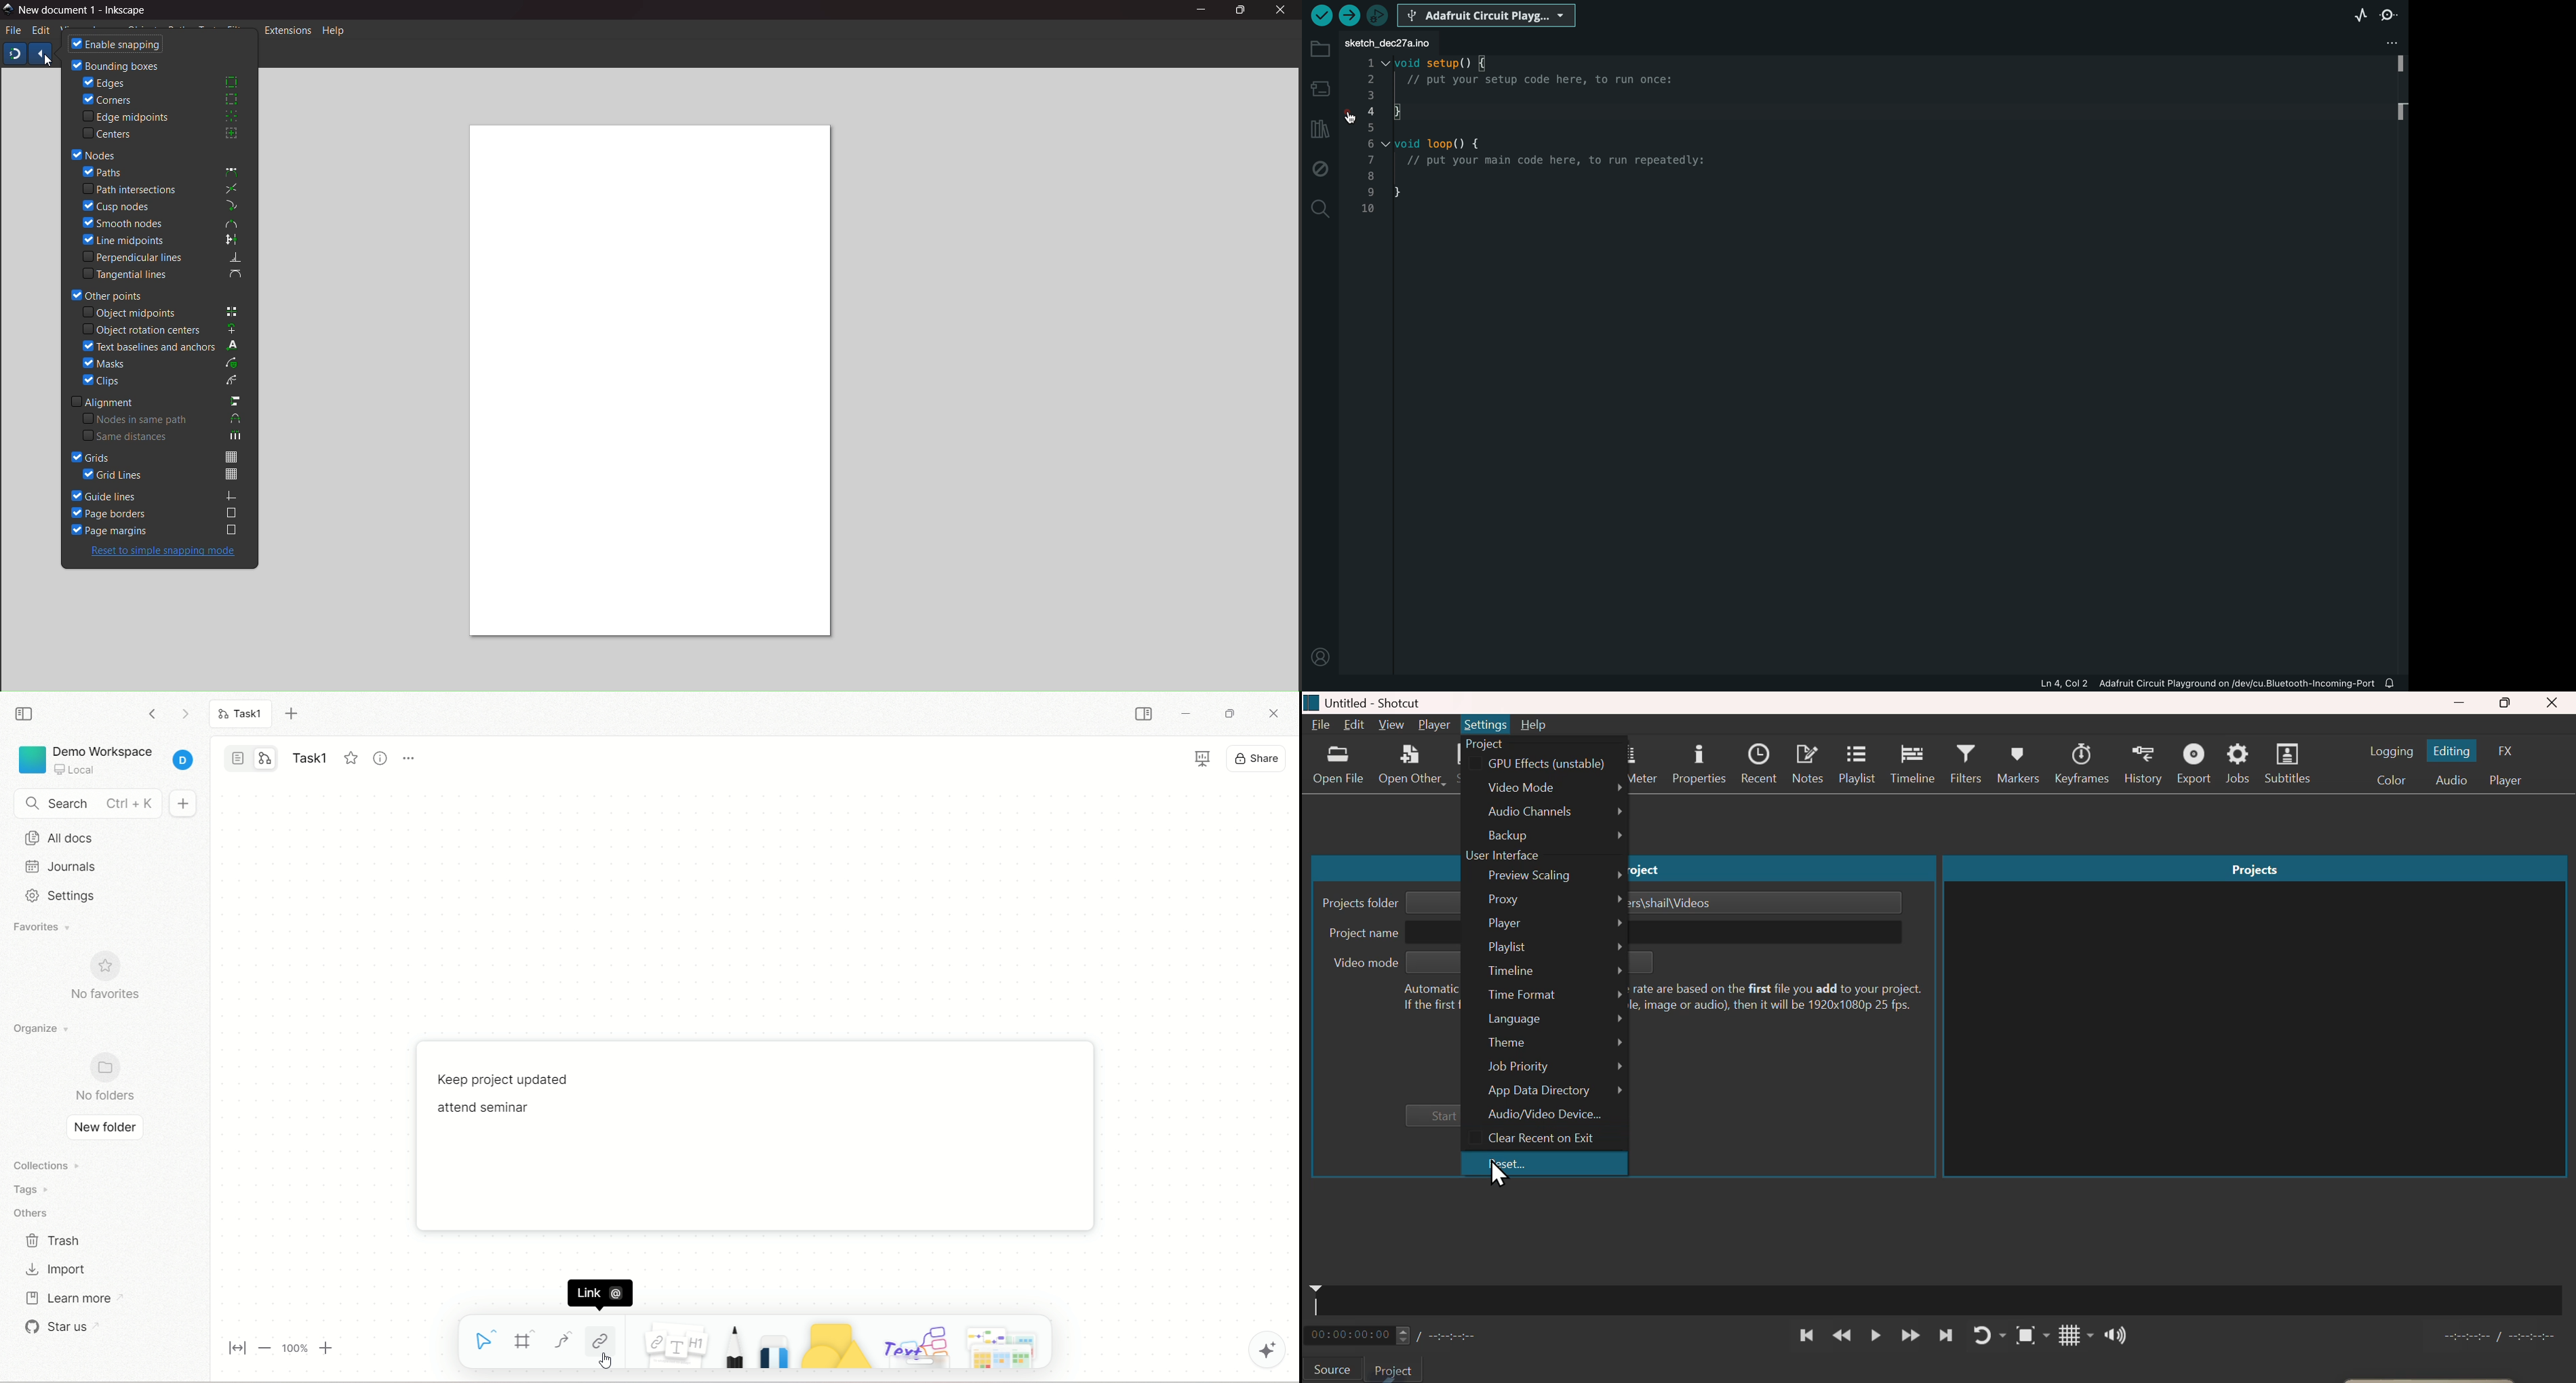 The width and height of the screenshot is (2576, 1400). What do you see at coordinates (36, 1210) in the screenshot?
I see `others` at bounding box center [36, 1210].